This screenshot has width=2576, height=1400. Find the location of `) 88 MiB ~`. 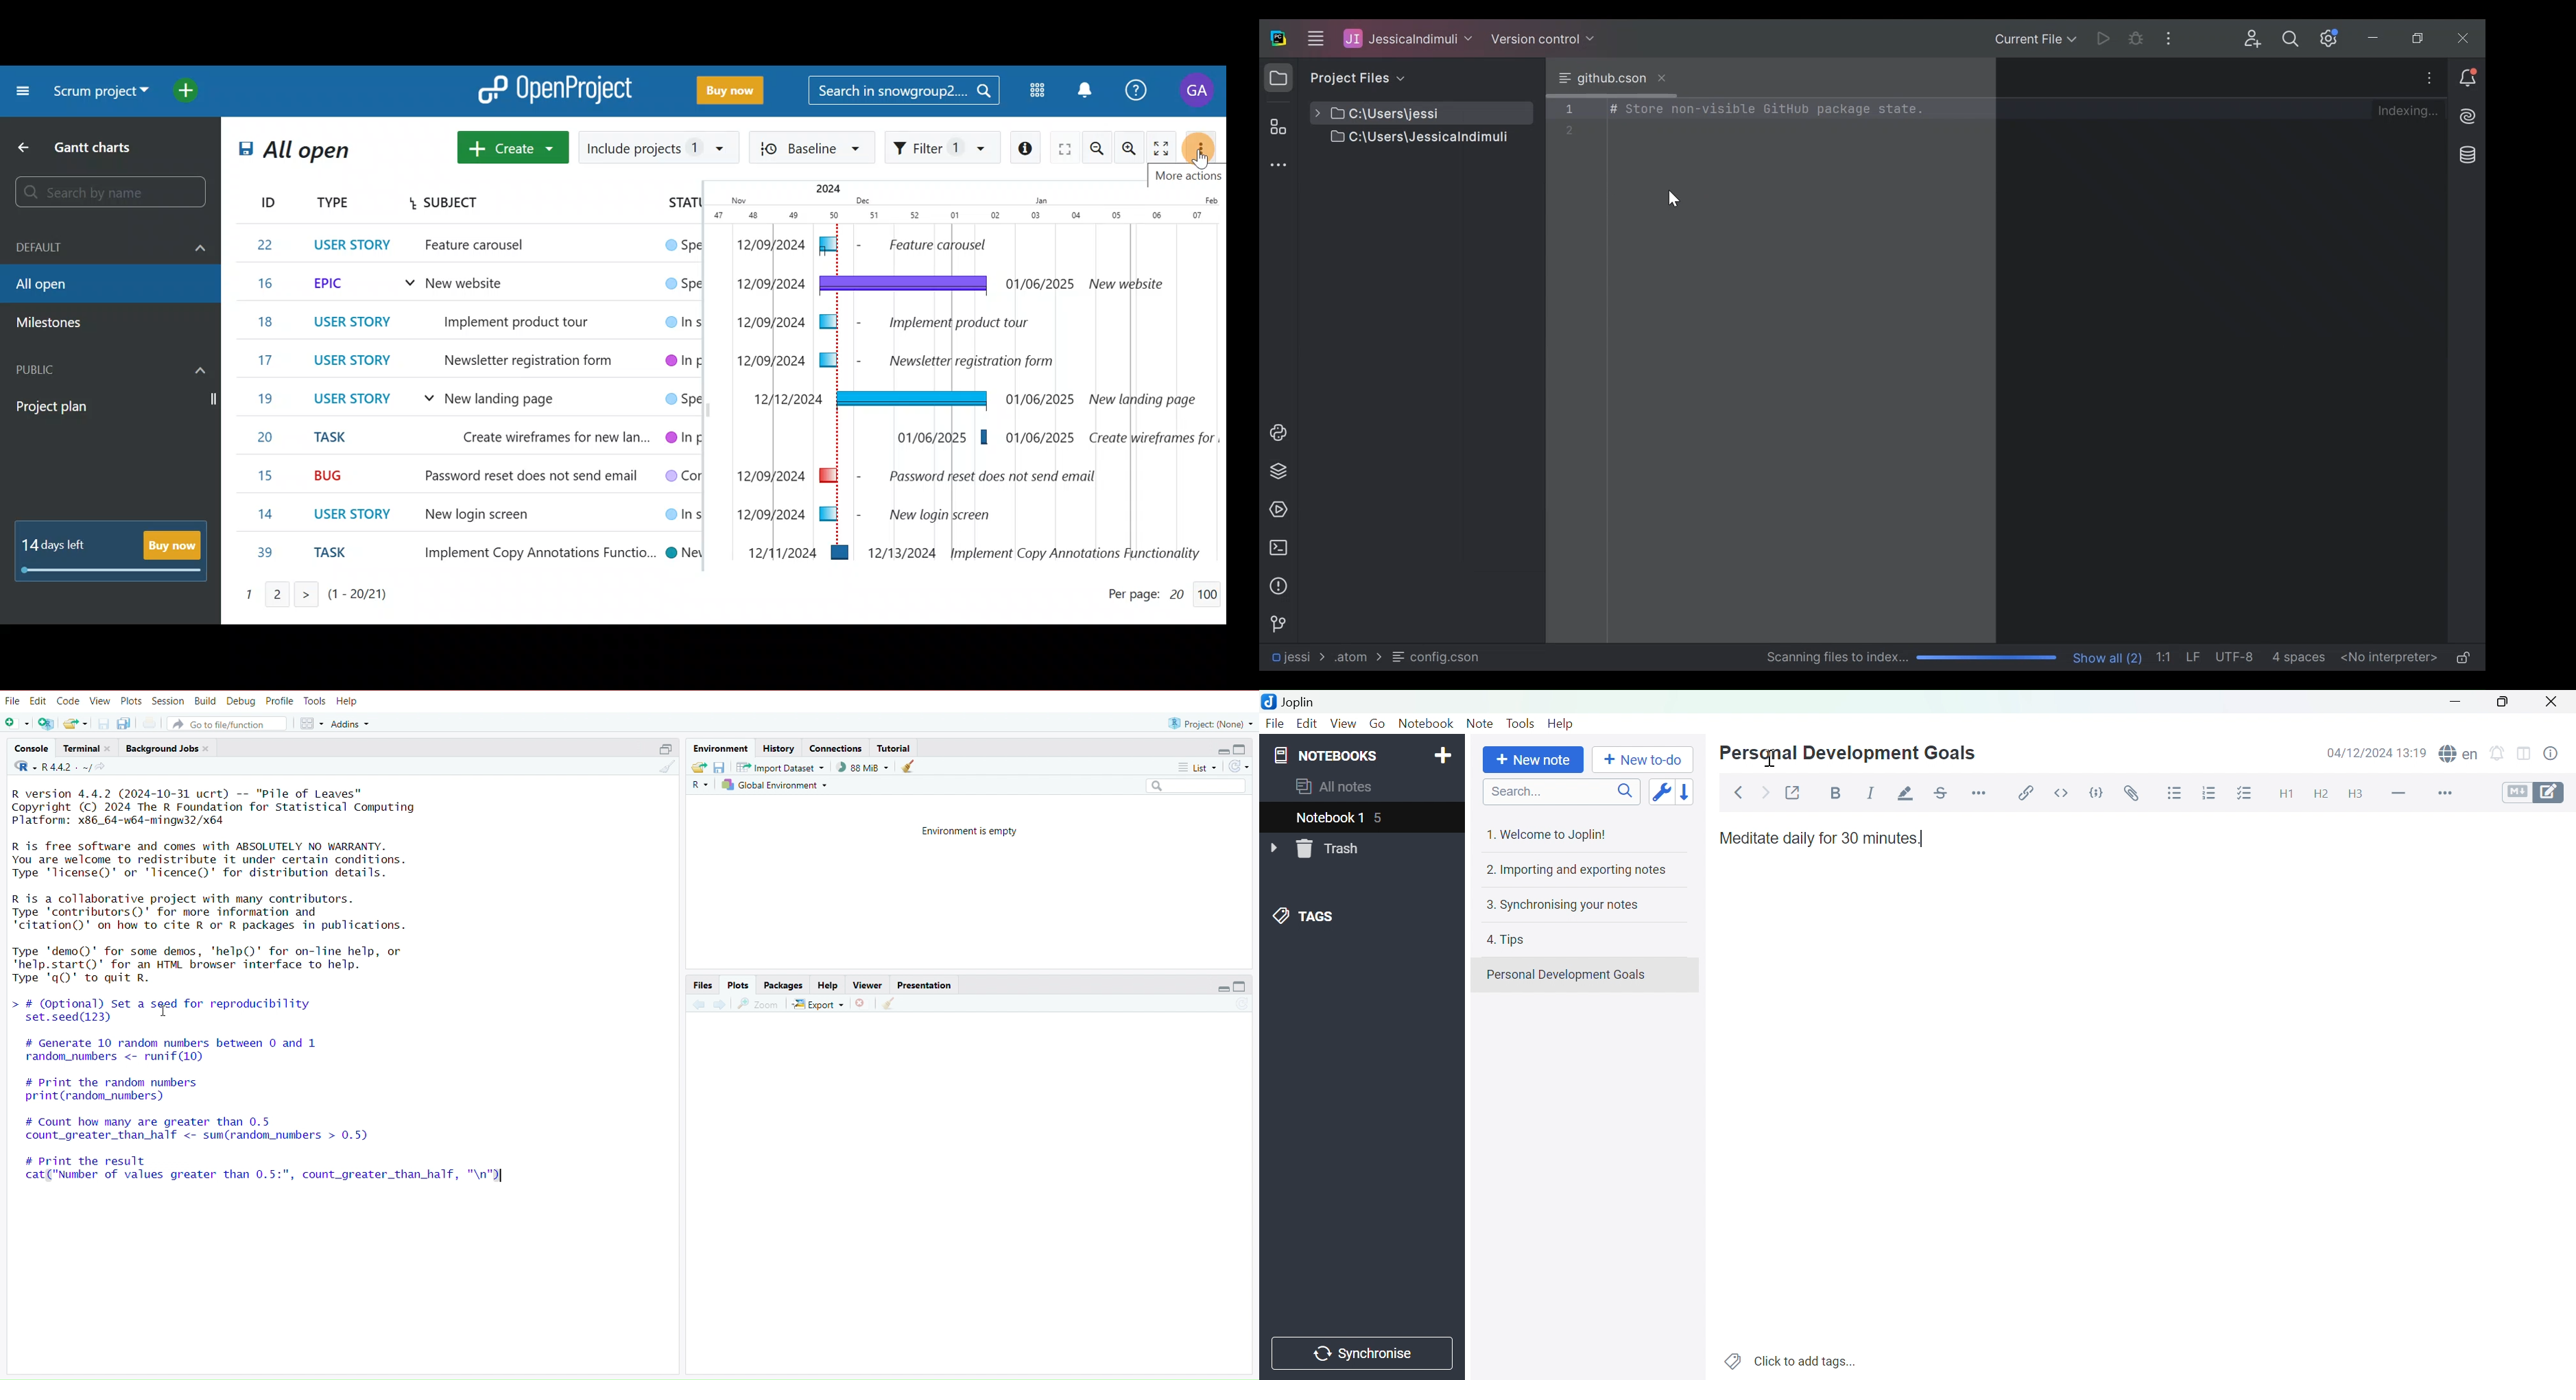

) 88 MiB ~ is located at coordinates (859, 767).